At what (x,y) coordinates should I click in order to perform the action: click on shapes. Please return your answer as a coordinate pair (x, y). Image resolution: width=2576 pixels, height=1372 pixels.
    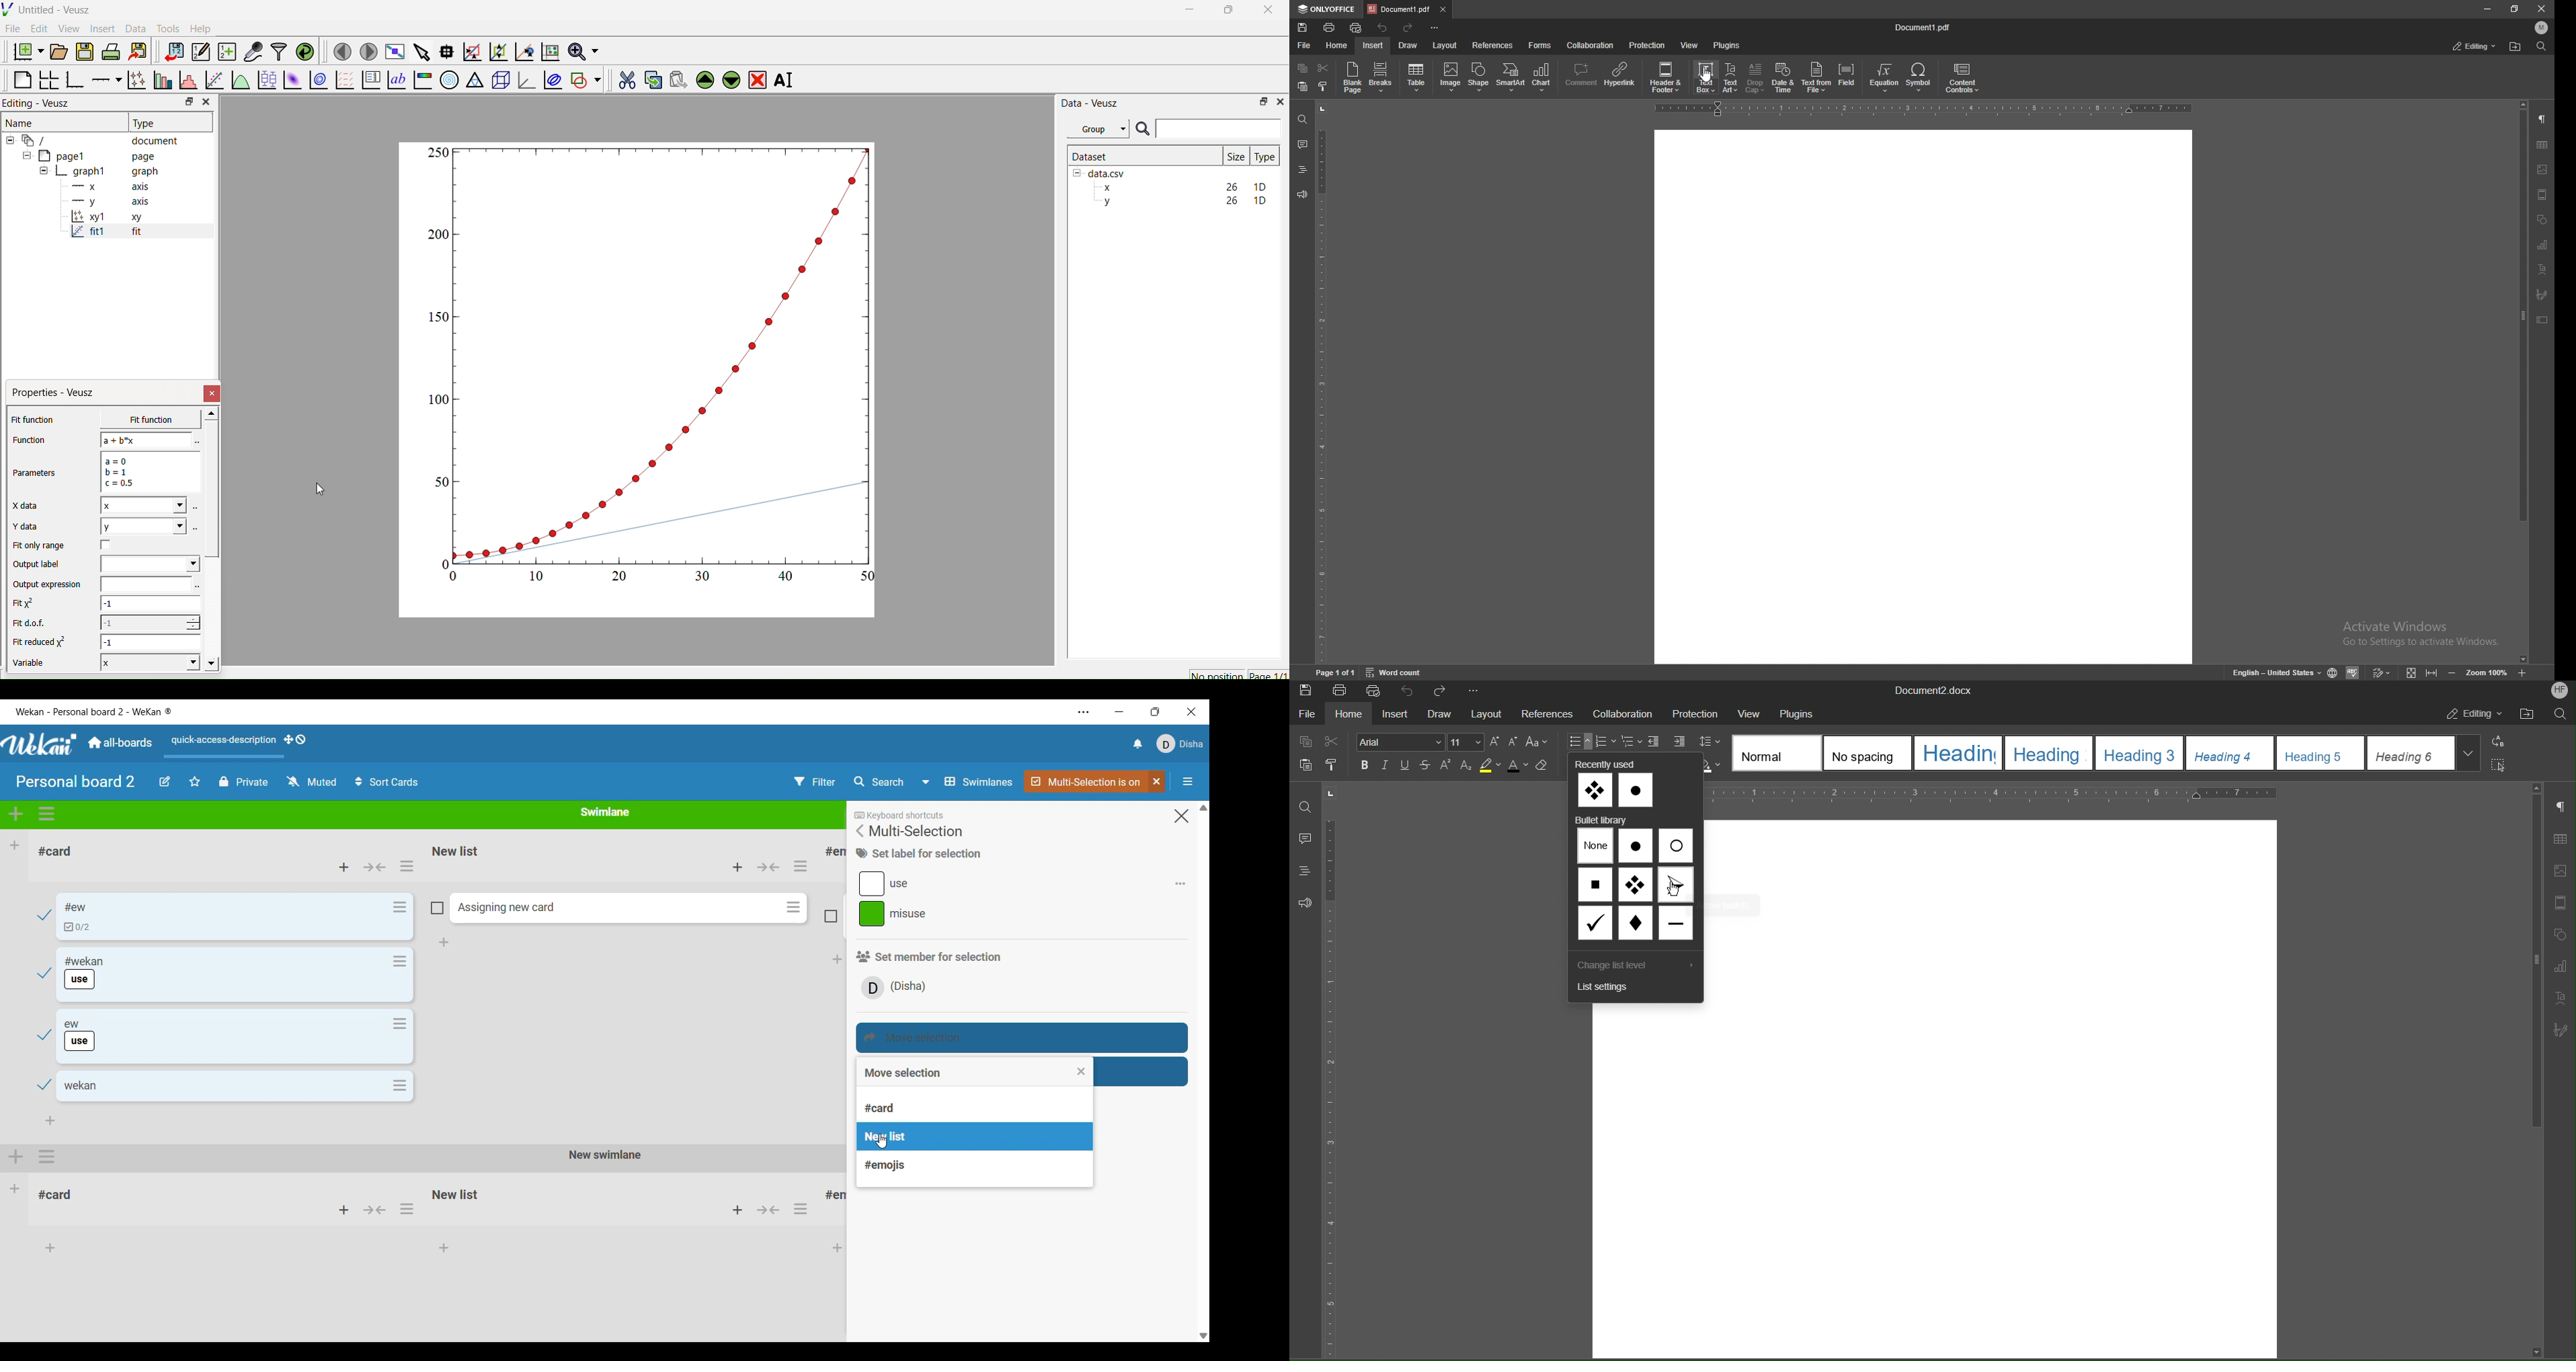
    Looking at the image, I should click on (2542, 220).